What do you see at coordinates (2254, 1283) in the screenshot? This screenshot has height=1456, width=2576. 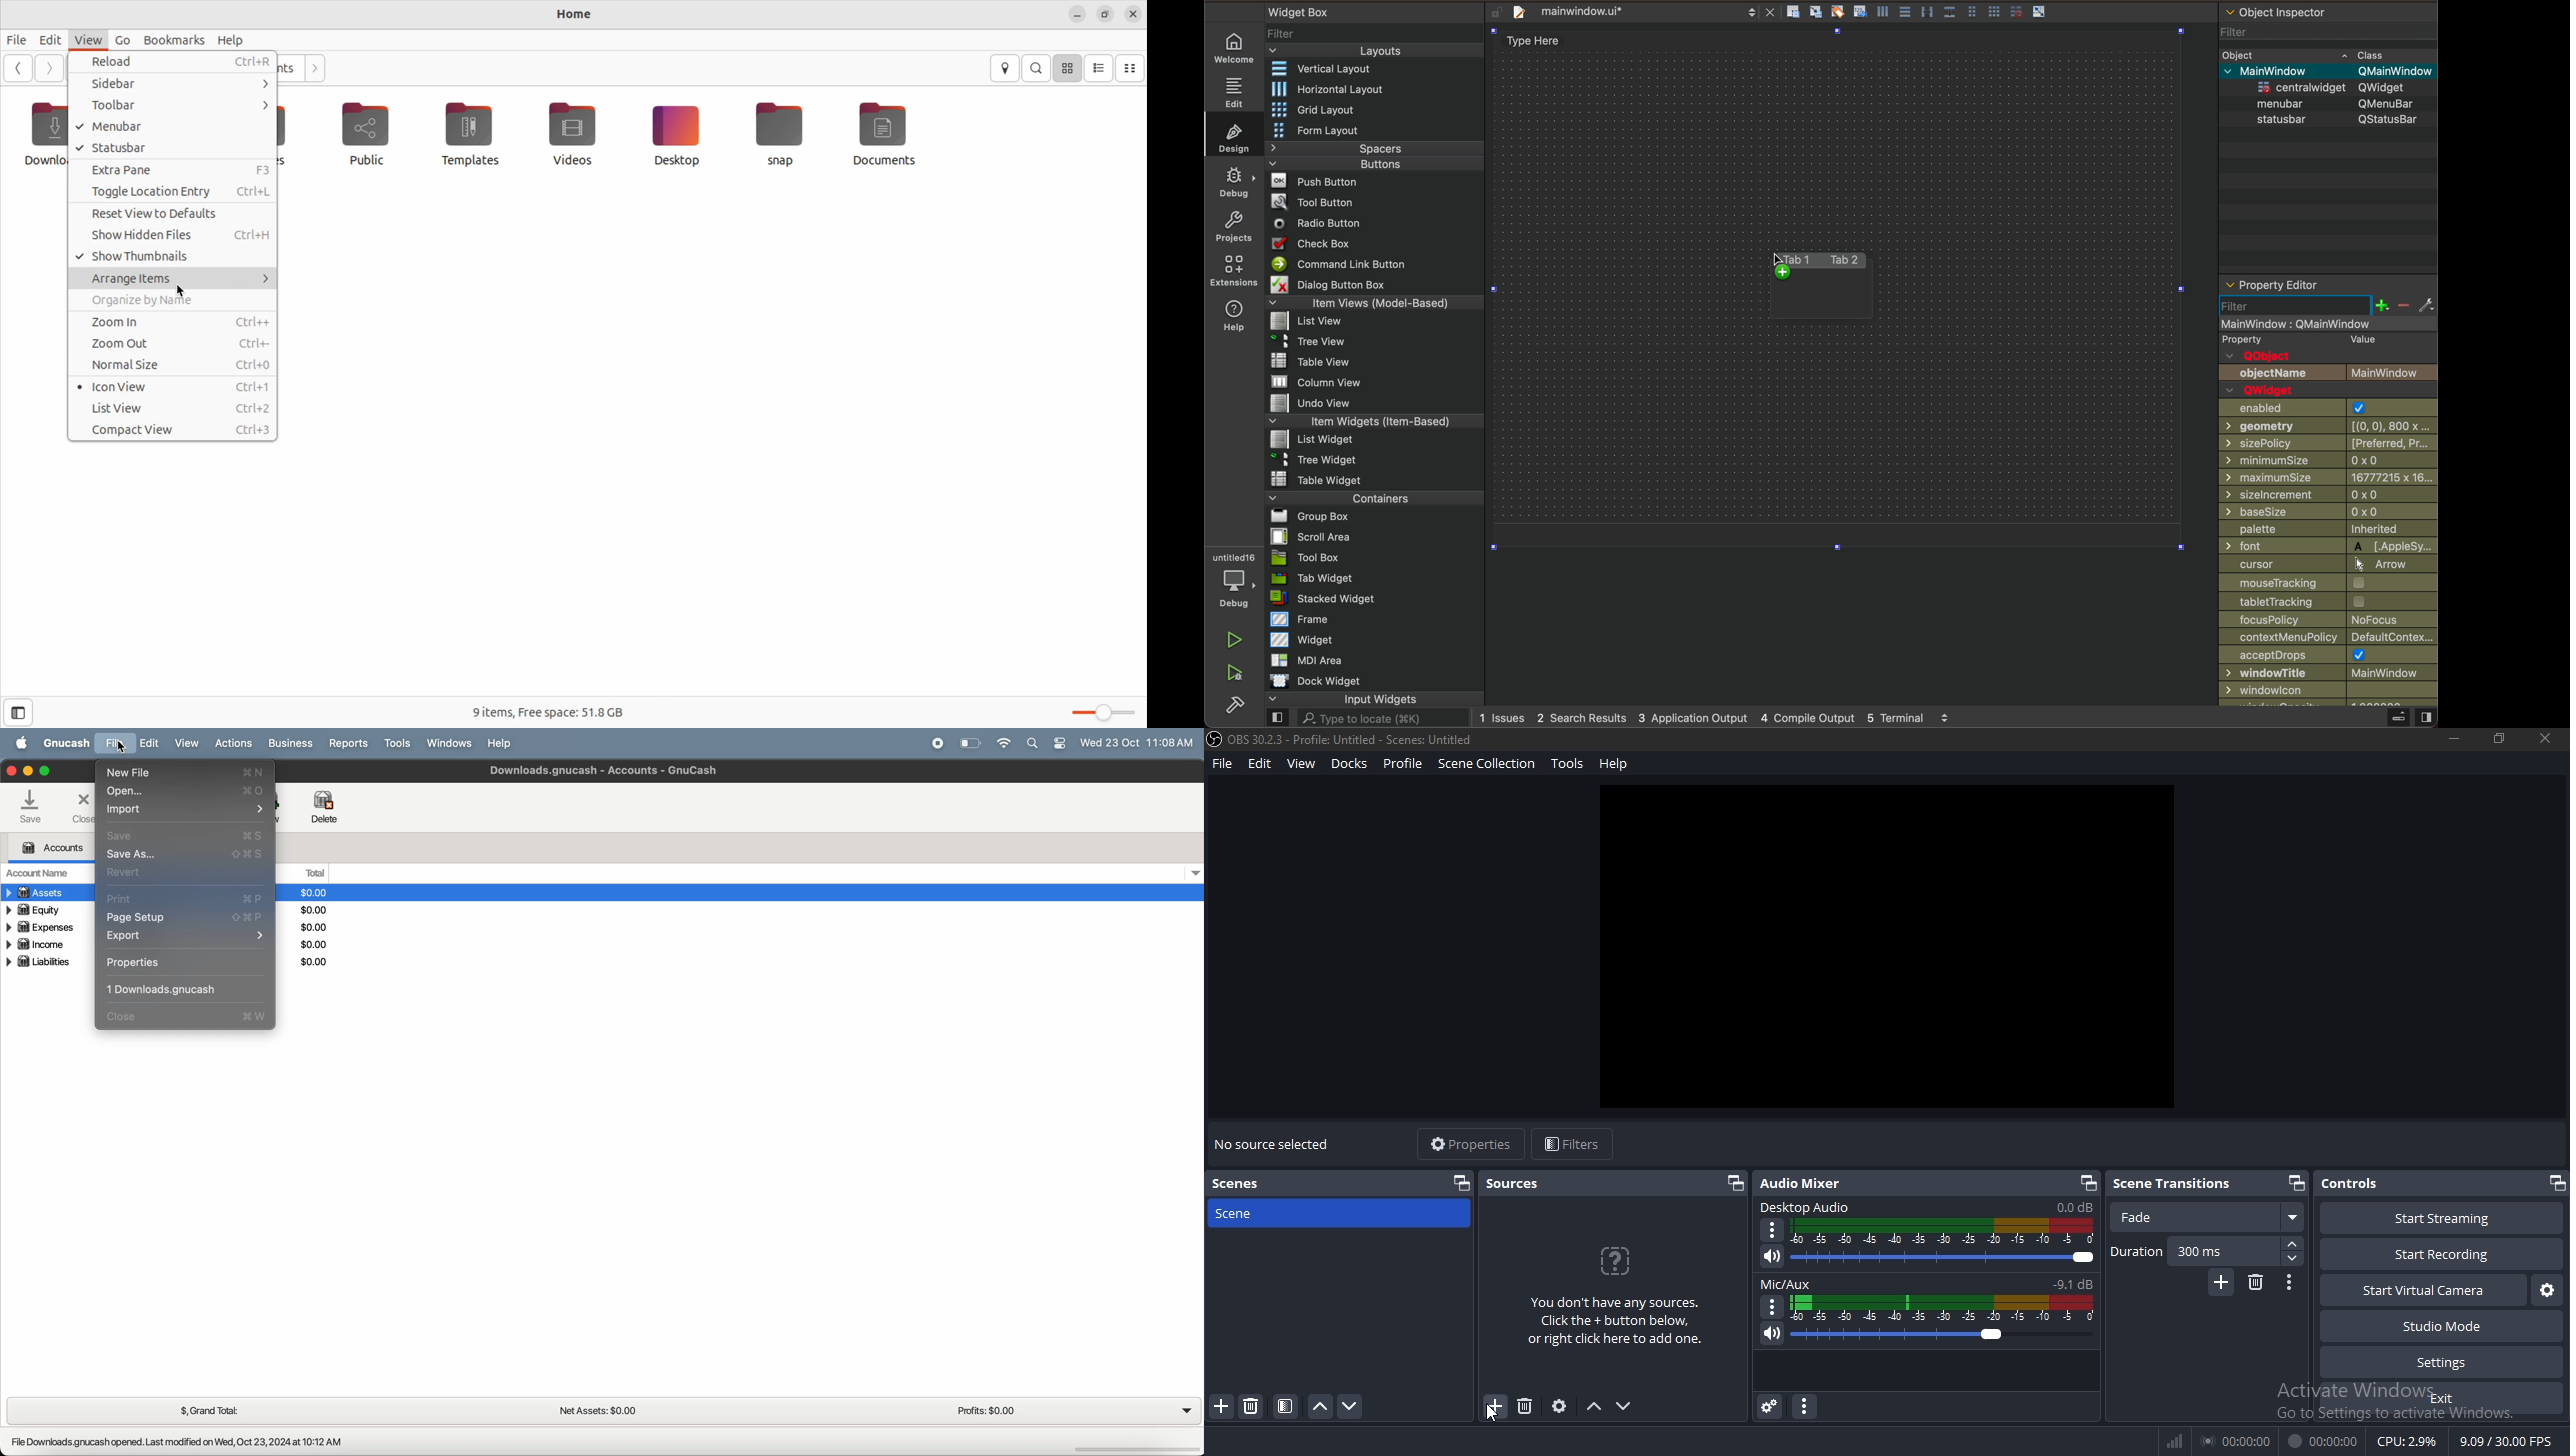 I see `delete transition` at bounding box center [2254, 1283].